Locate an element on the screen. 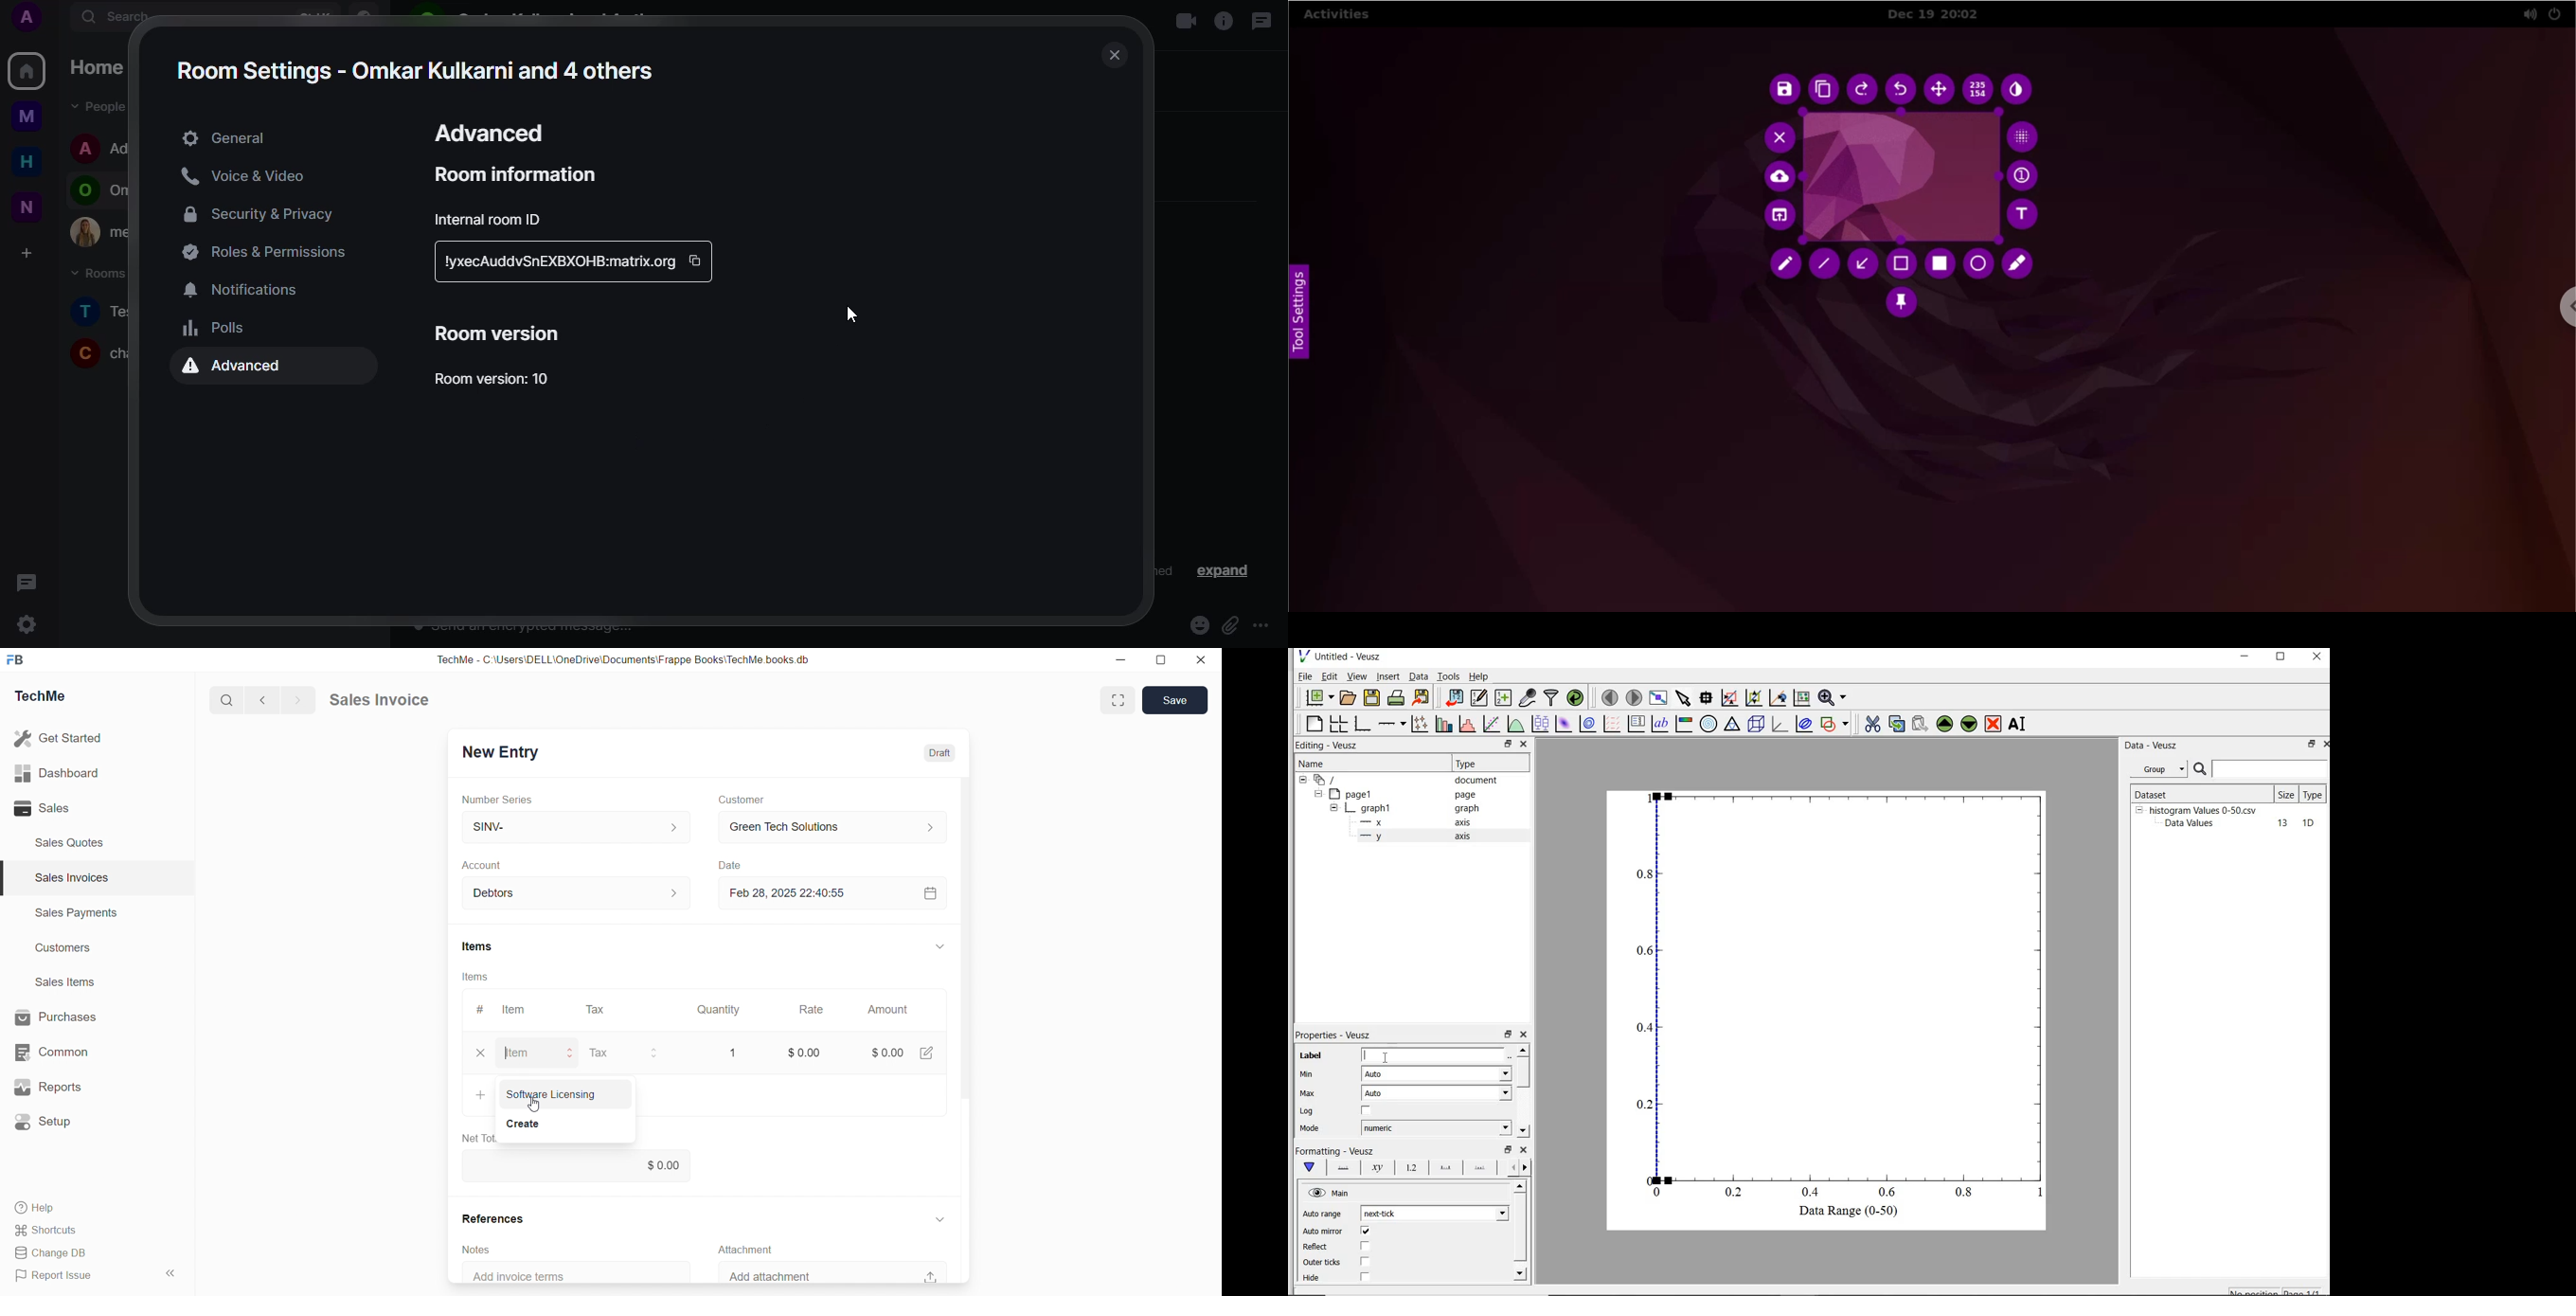 The height and width of the screenshot is (1316, 2576). checkbox is located at coordinates (1366, 1231).